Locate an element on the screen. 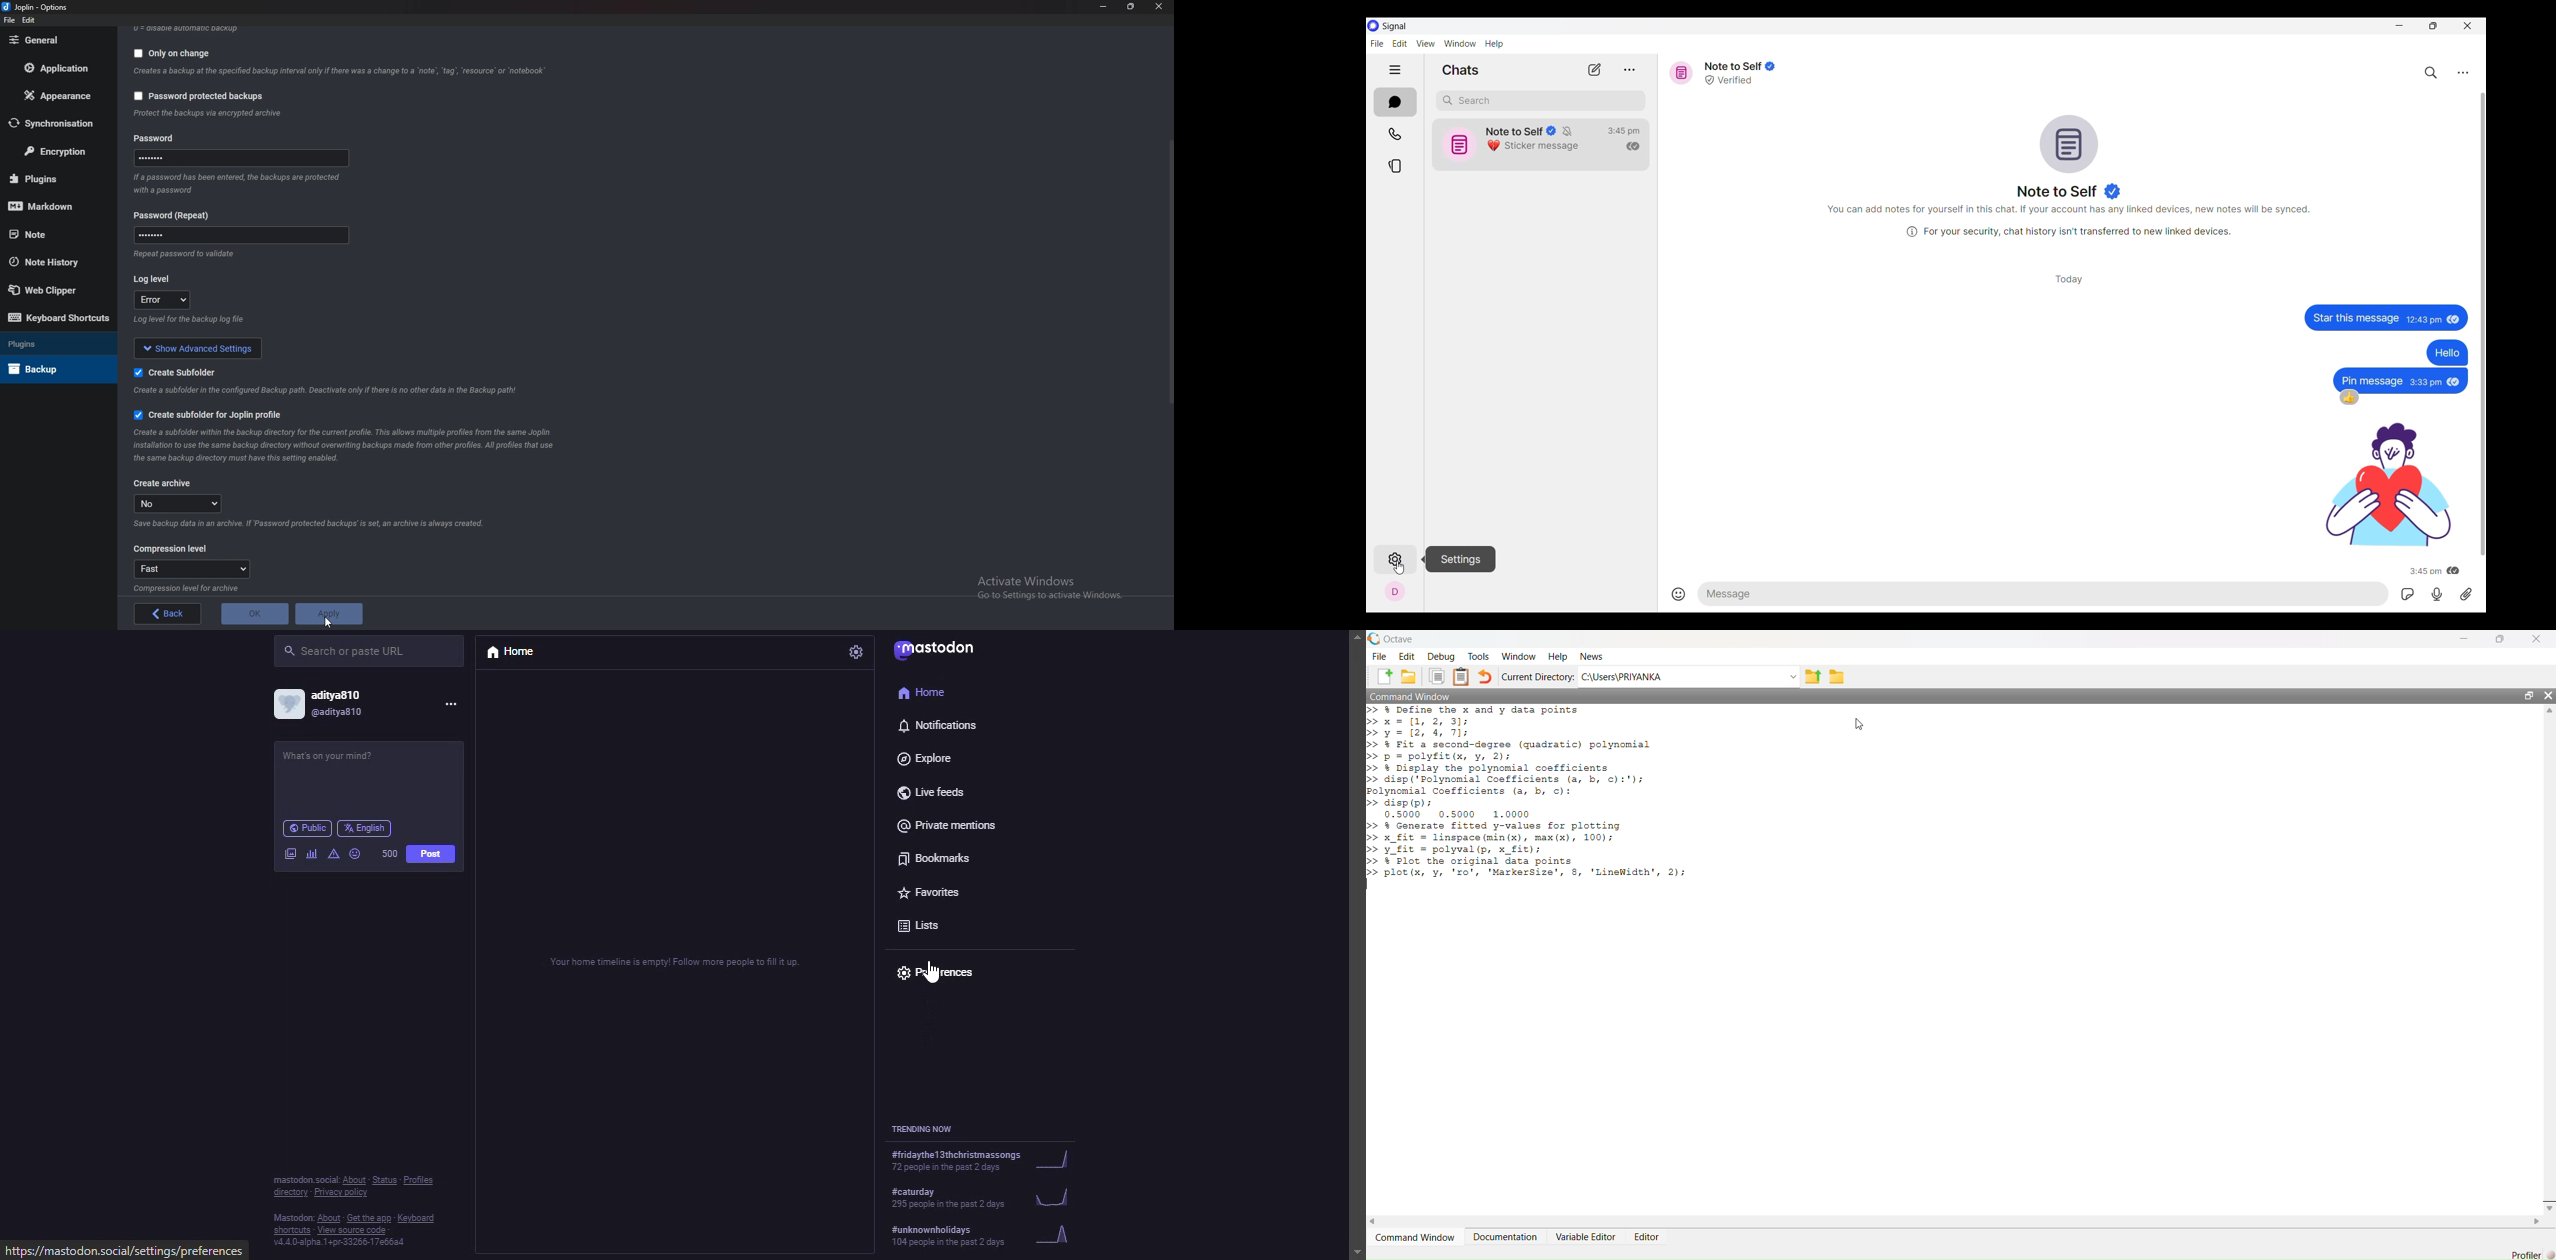  Info is located at coordinates (191, 588).